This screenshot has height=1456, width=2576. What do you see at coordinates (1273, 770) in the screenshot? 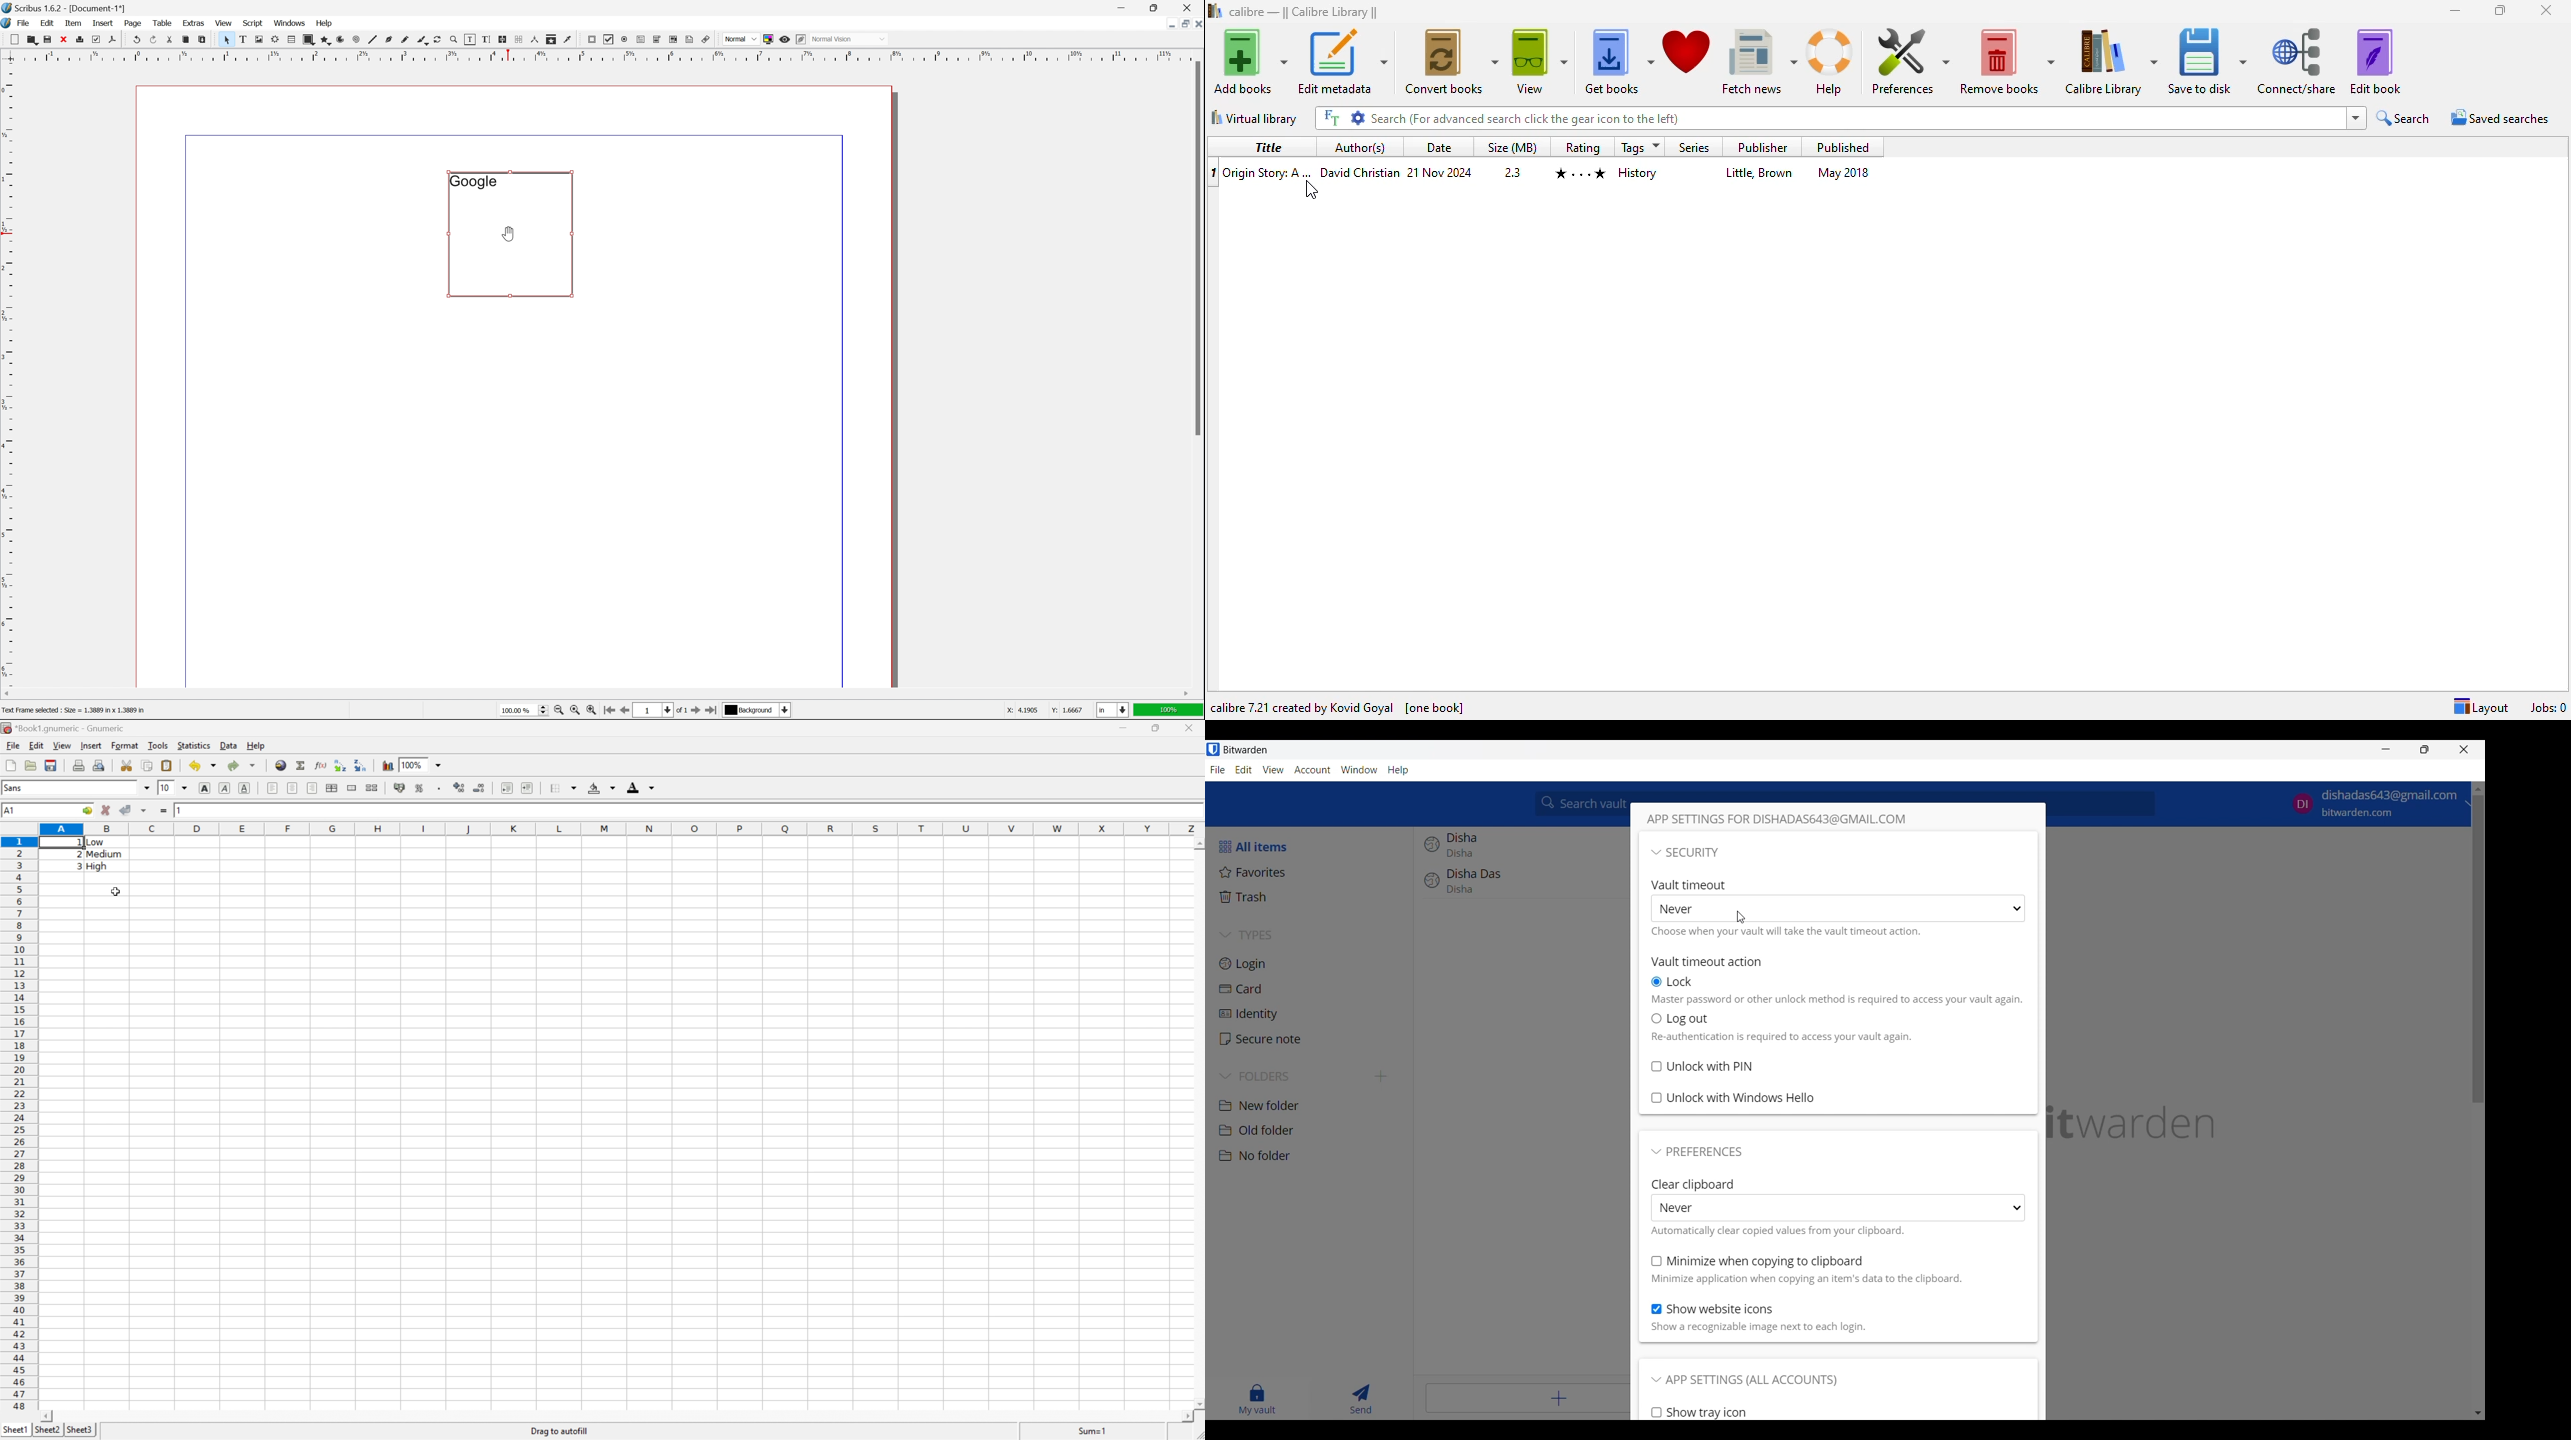
I see `View menu` at bounding box center [1273, 770].